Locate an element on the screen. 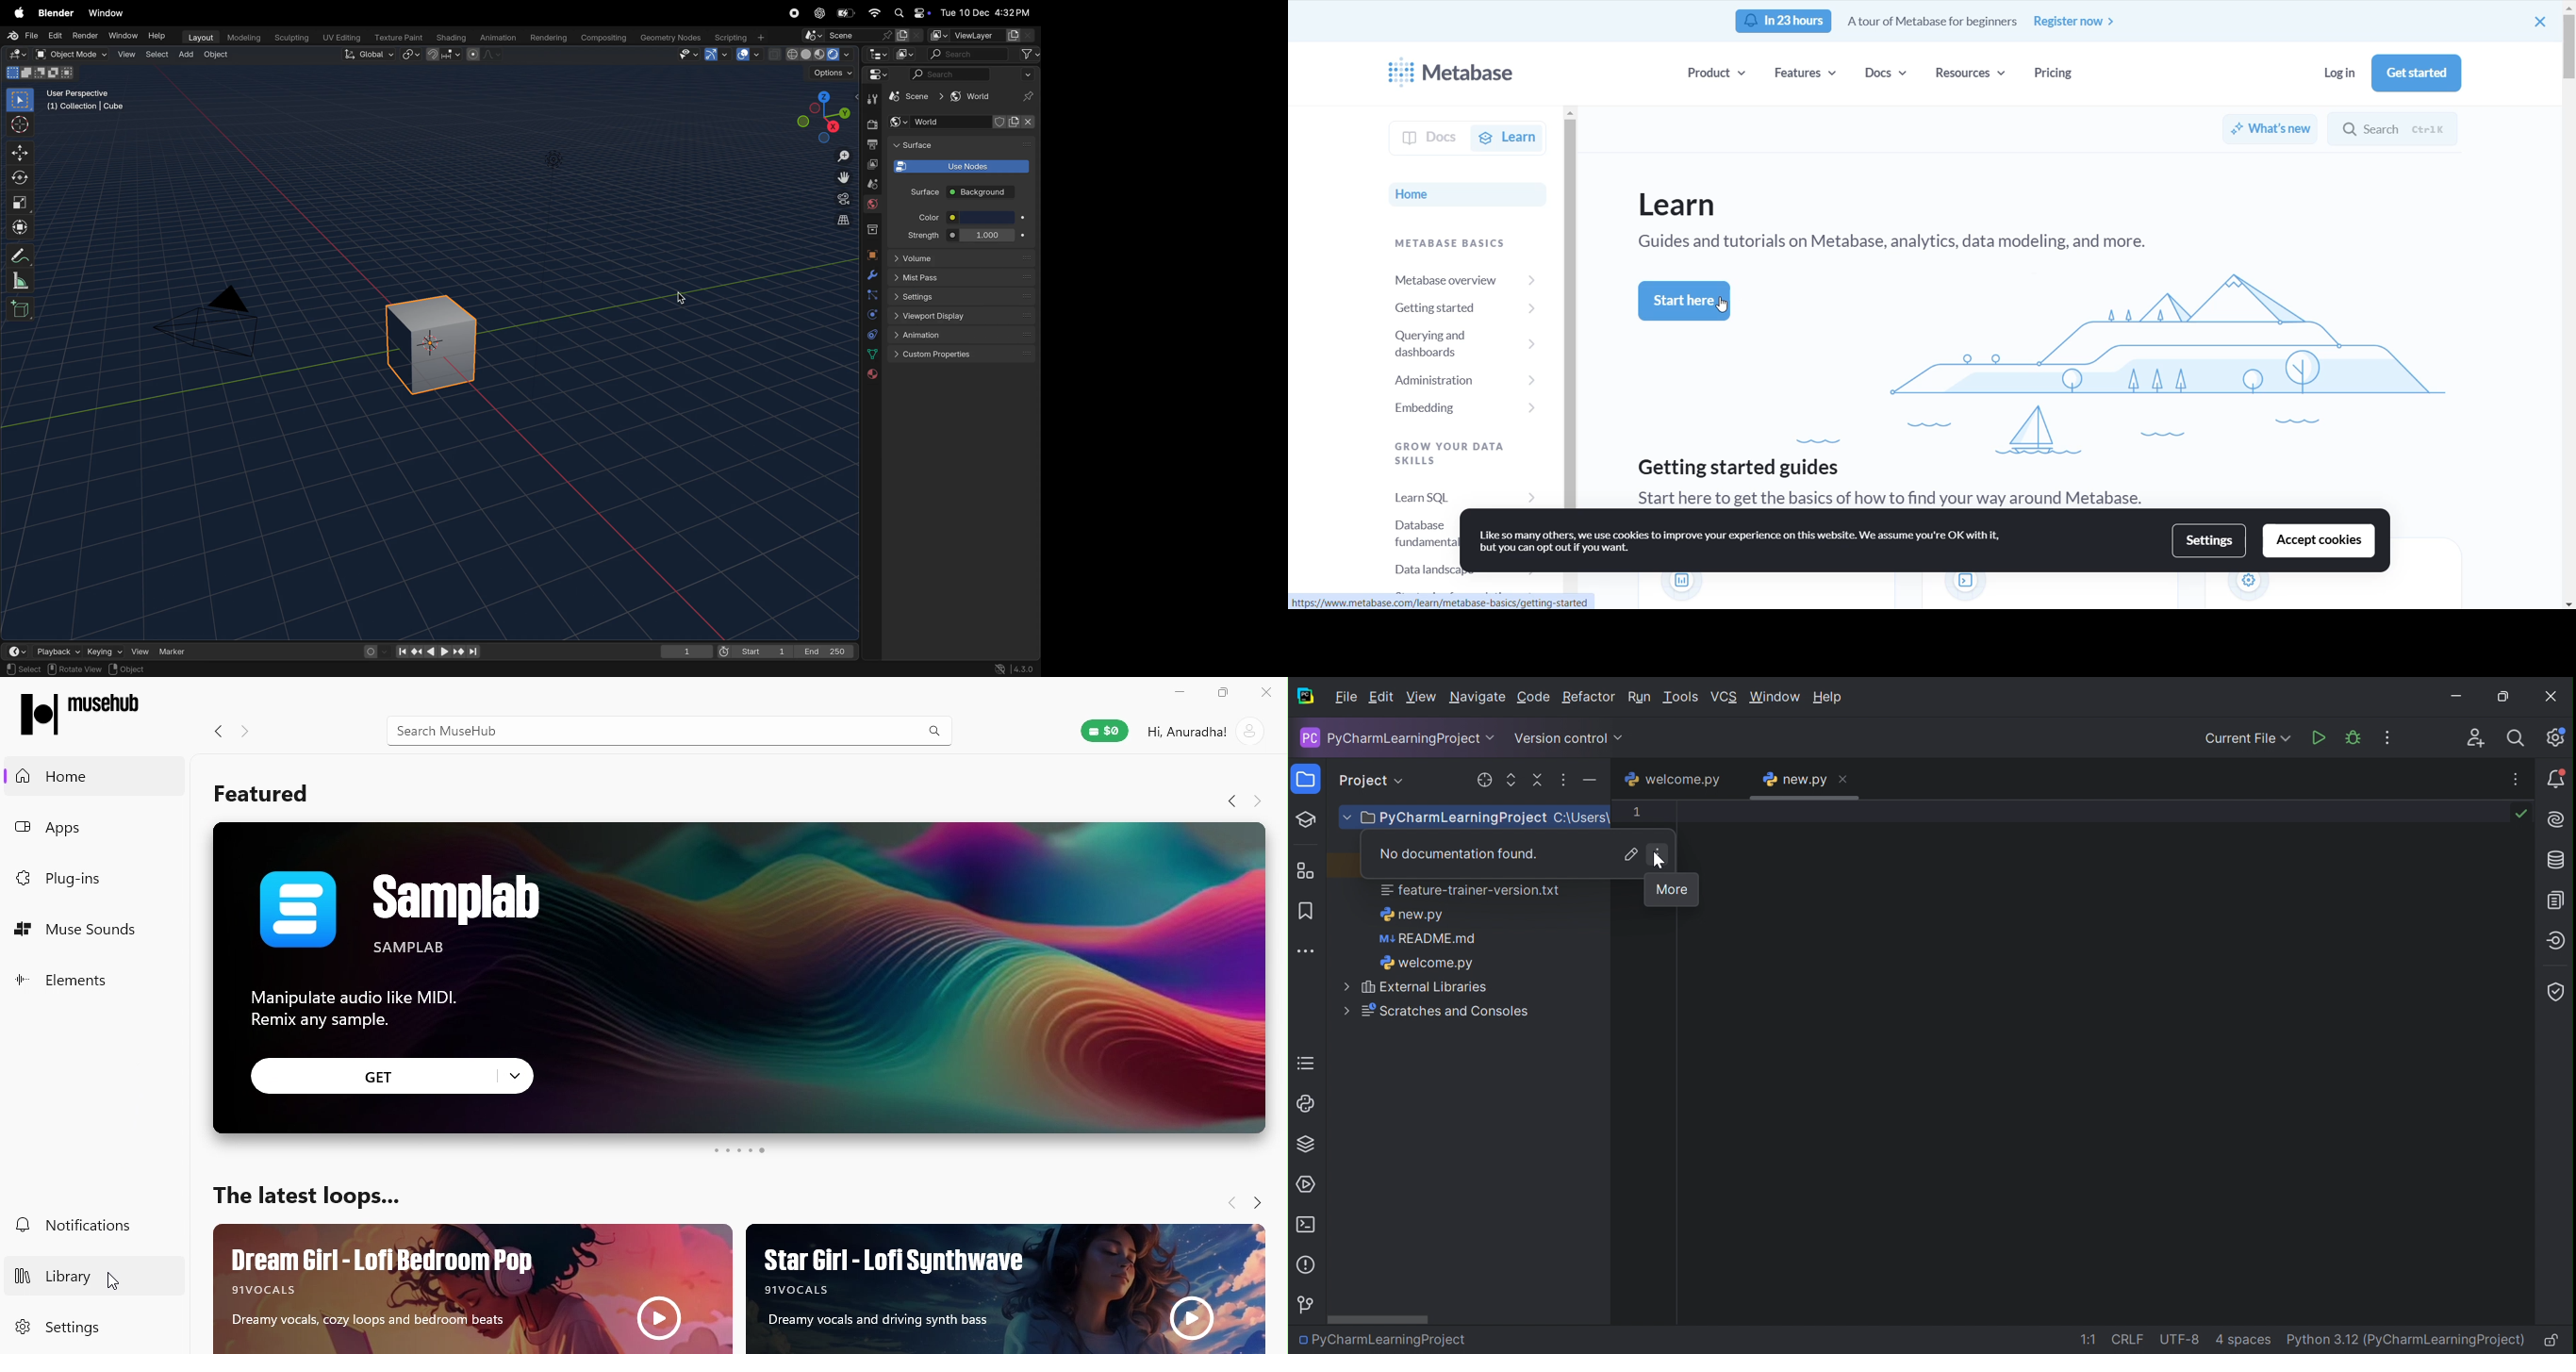 The width and height of the screenshot is (2576, 1372). scale is located at coordinates (23, 280).